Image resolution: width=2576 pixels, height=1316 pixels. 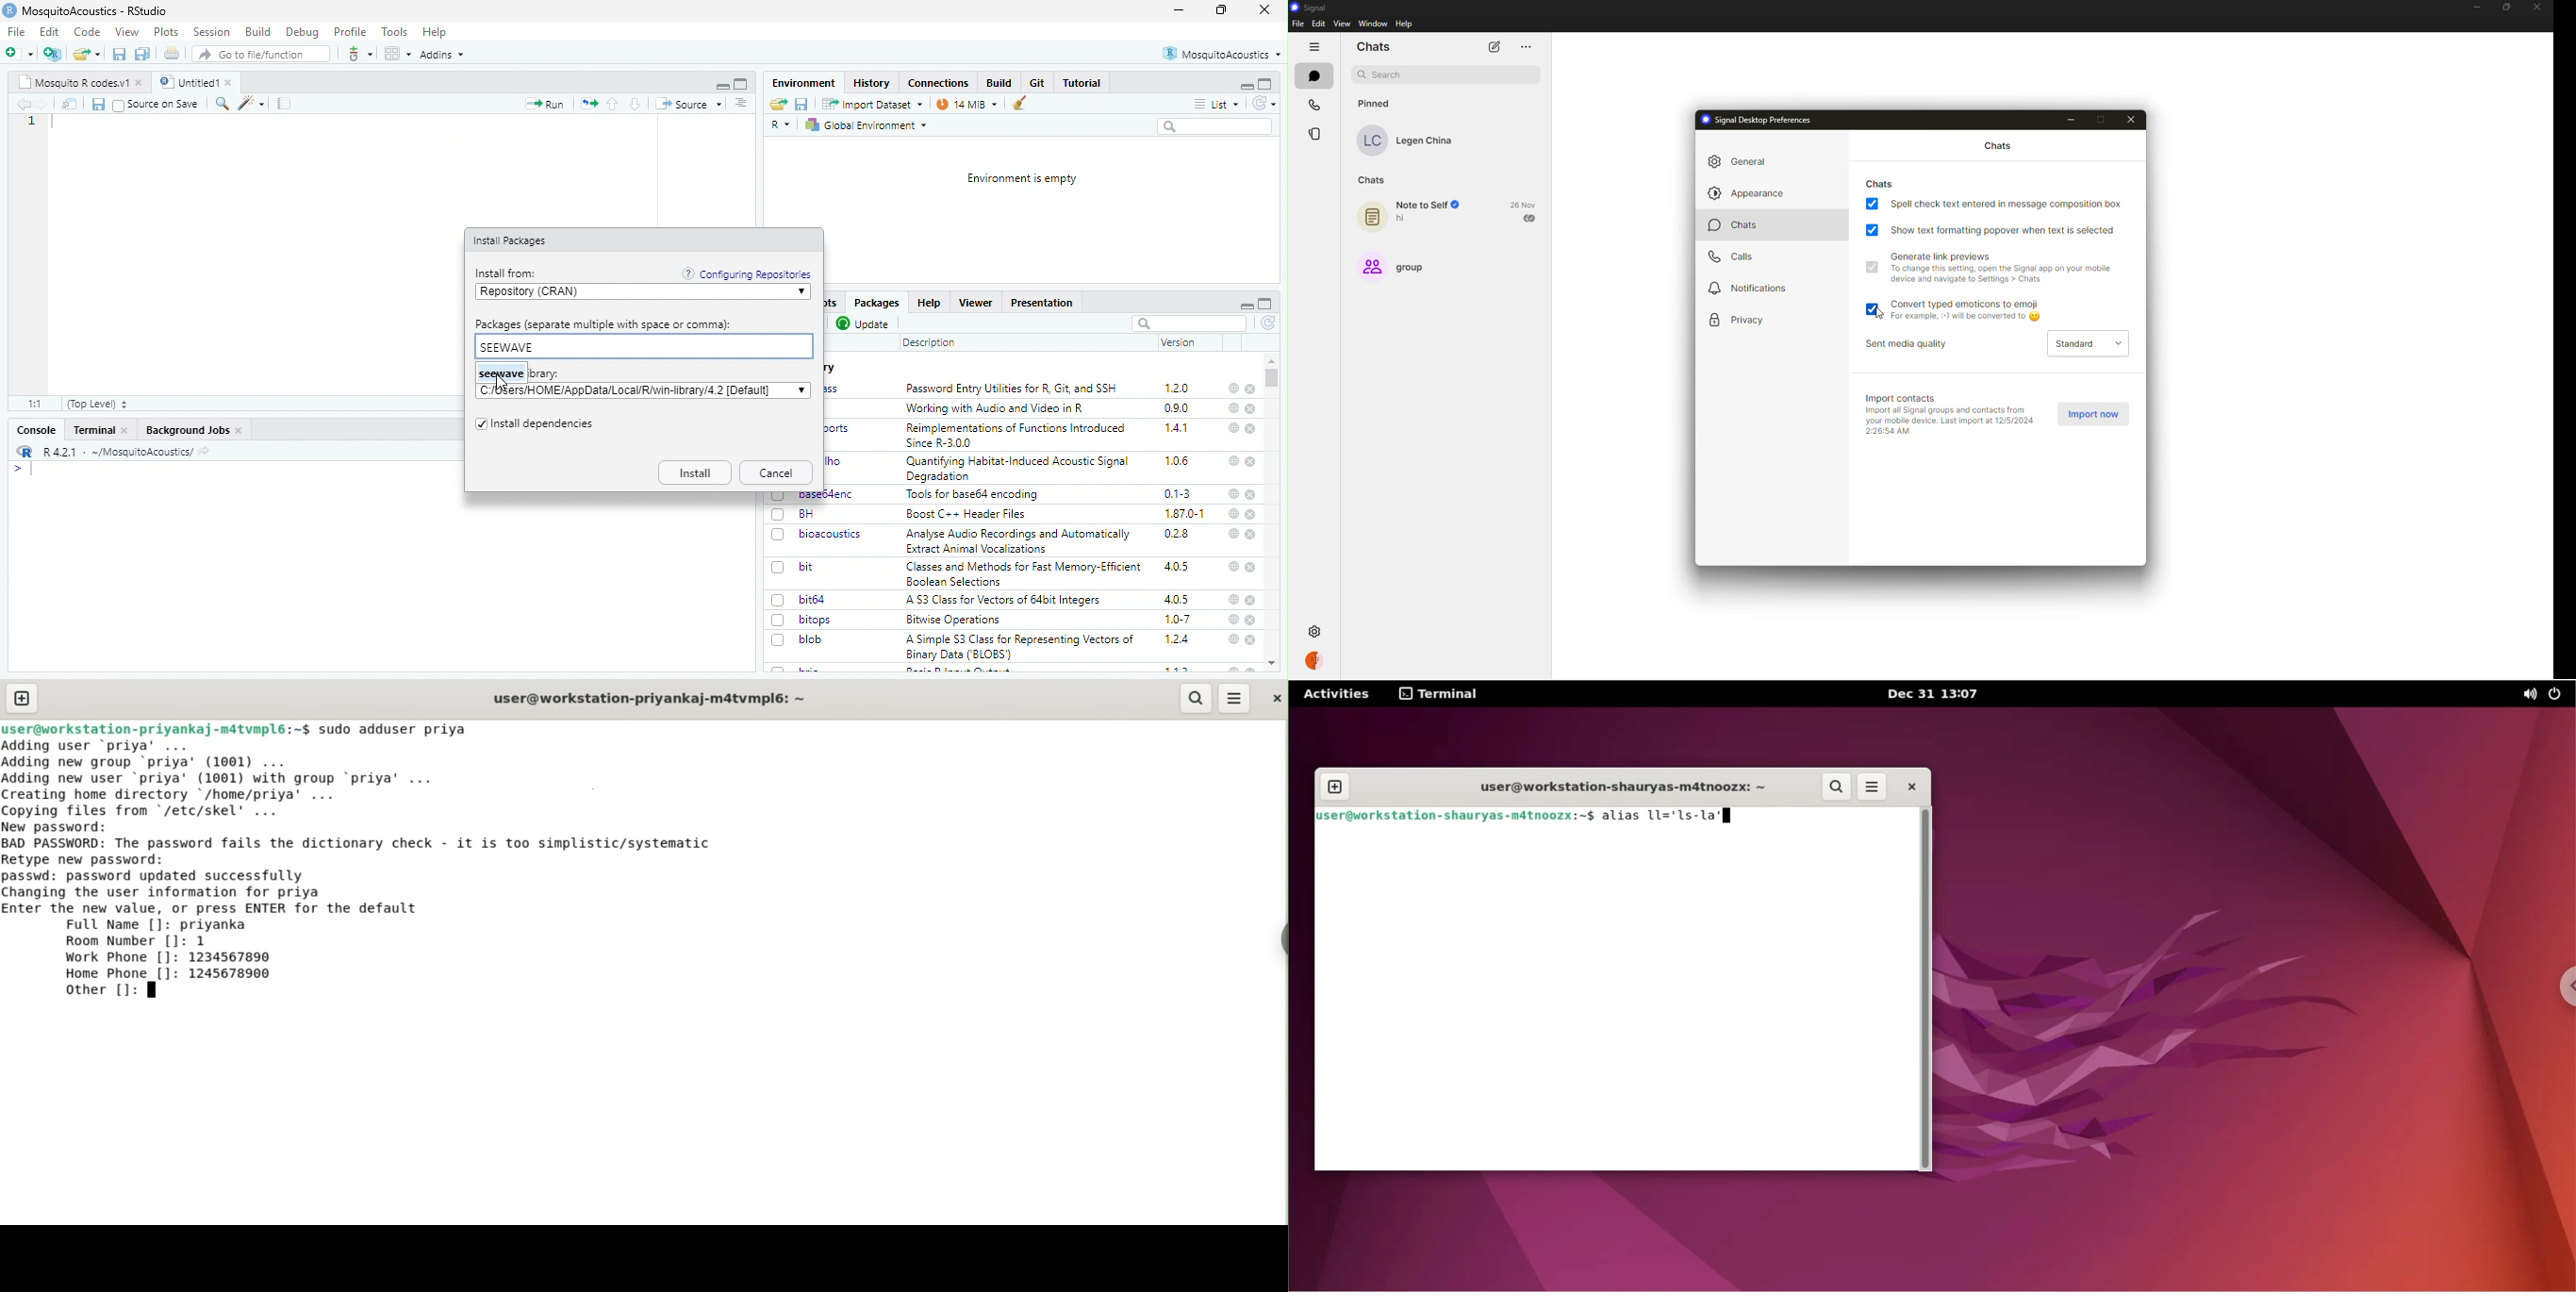 What do you see at coordinates (975, 303) in the screenshot?
I see `Viewer` at bounding box center [975, 303].